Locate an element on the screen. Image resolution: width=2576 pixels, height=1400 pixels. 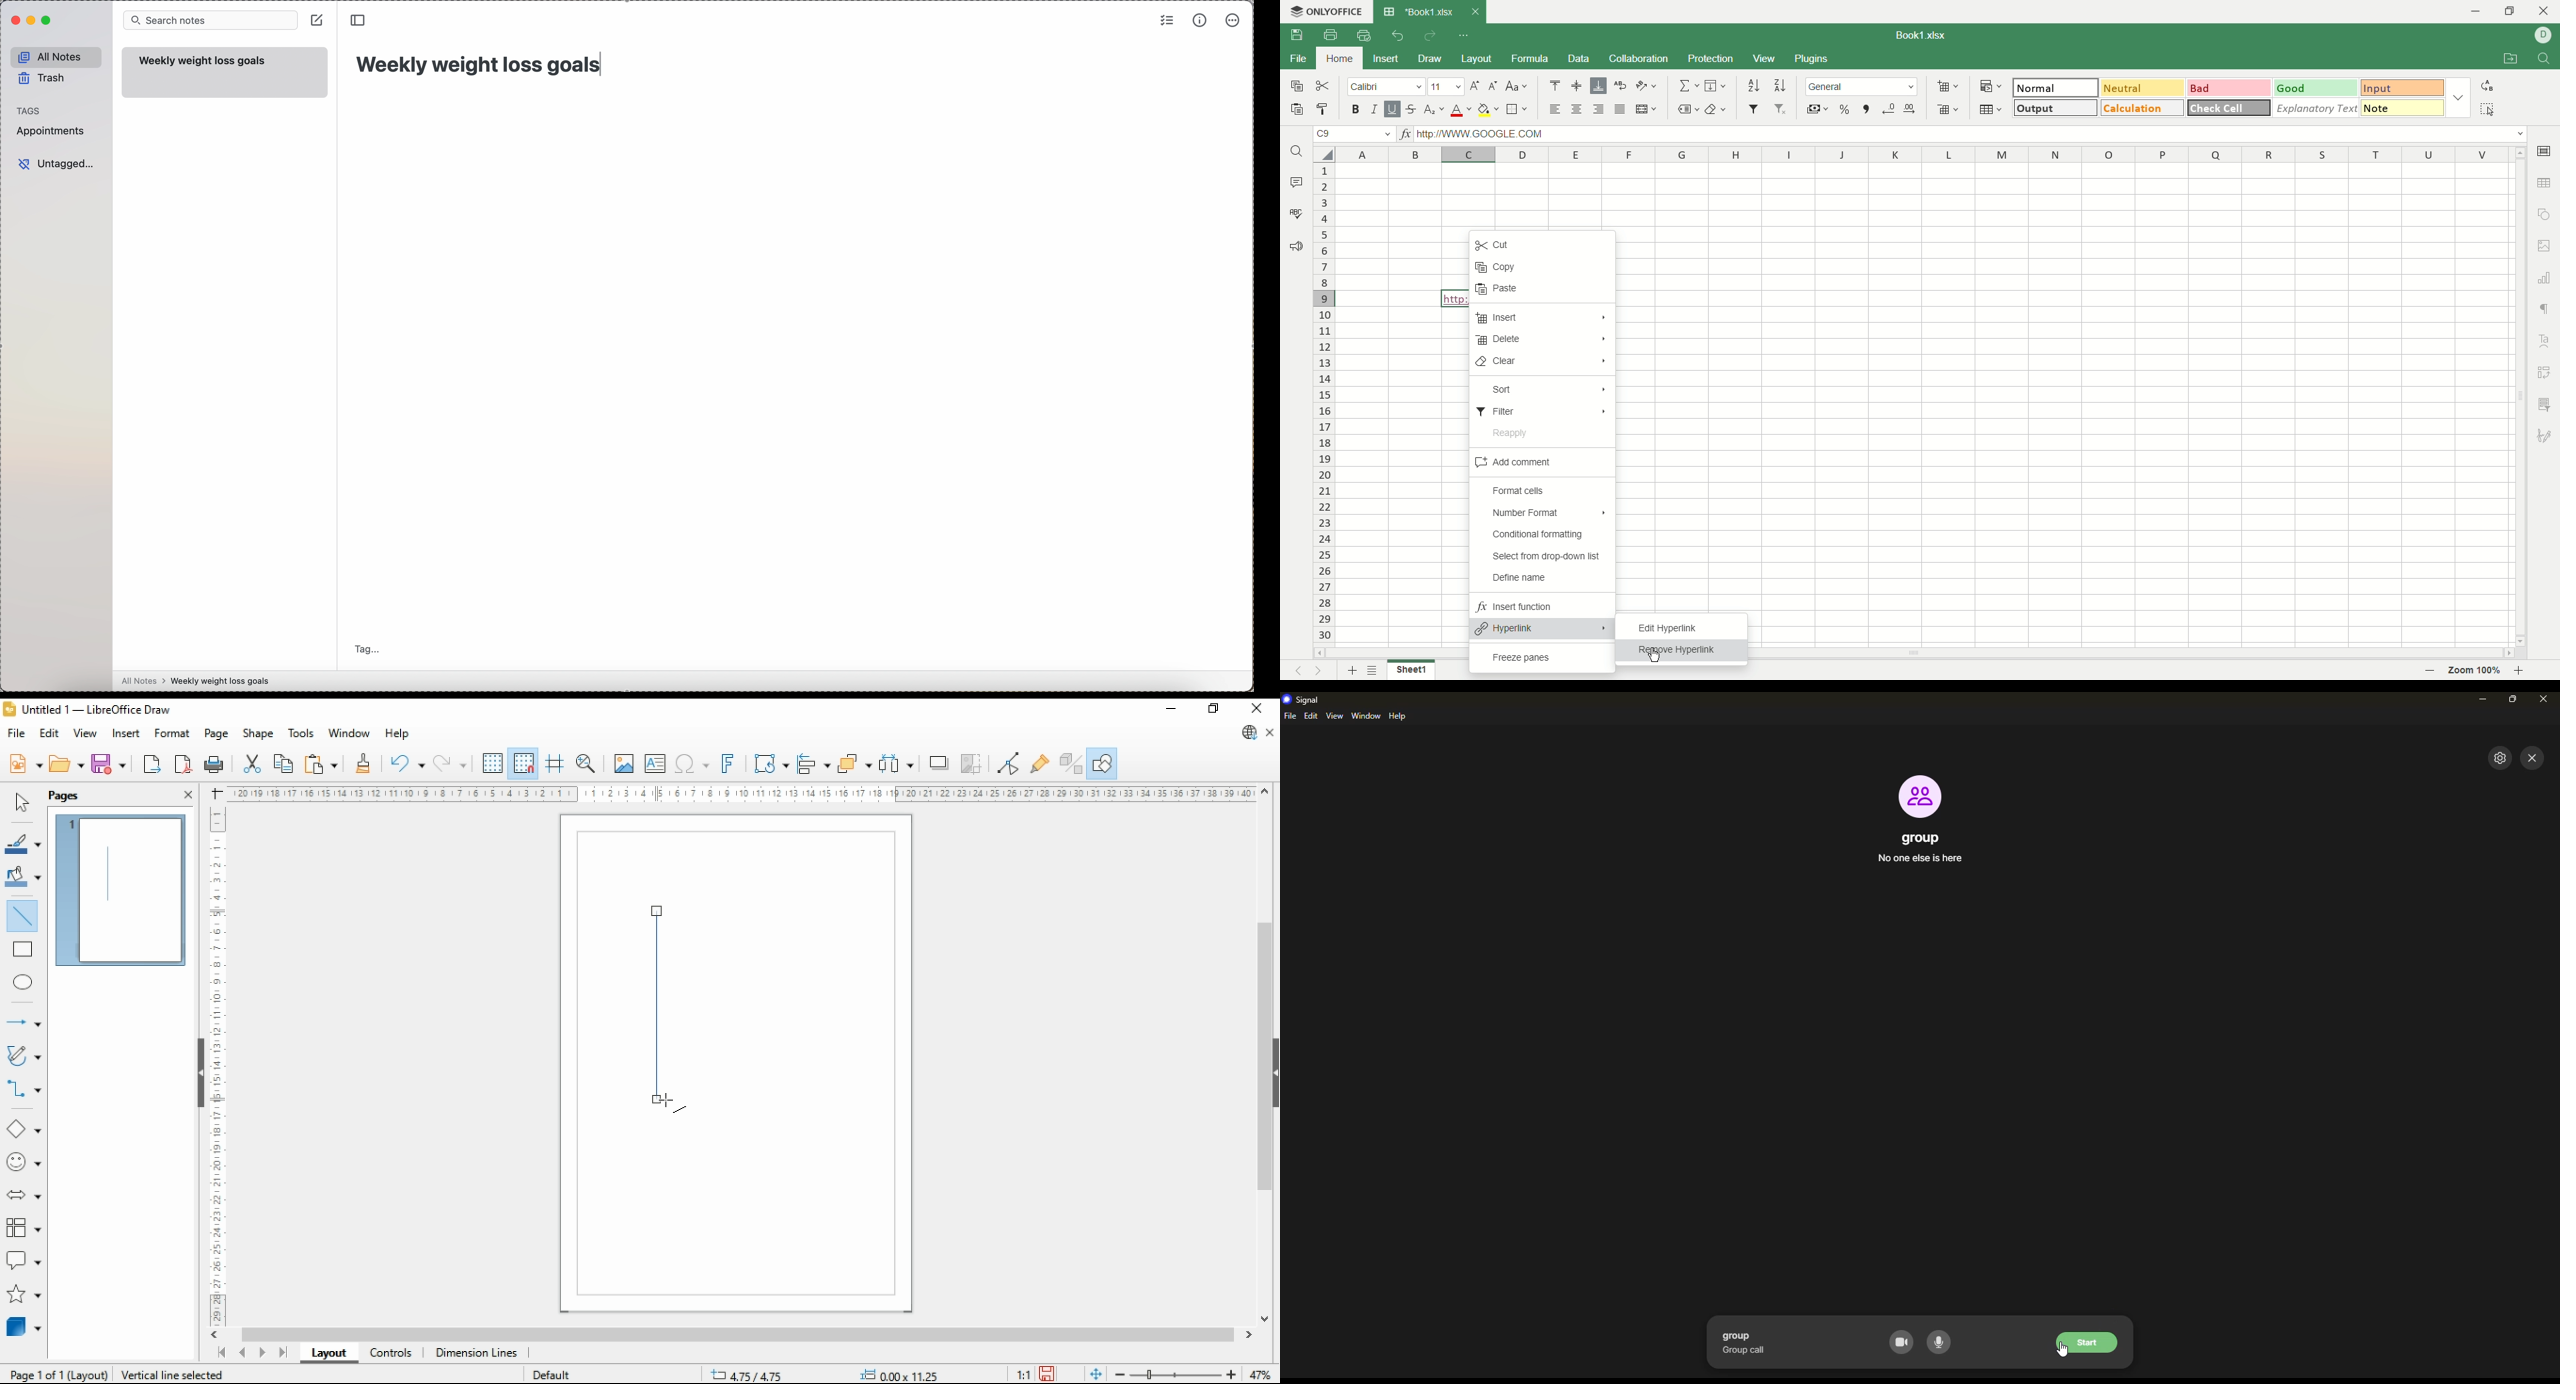
conditional formatting is located at coordinates (1535, 533).